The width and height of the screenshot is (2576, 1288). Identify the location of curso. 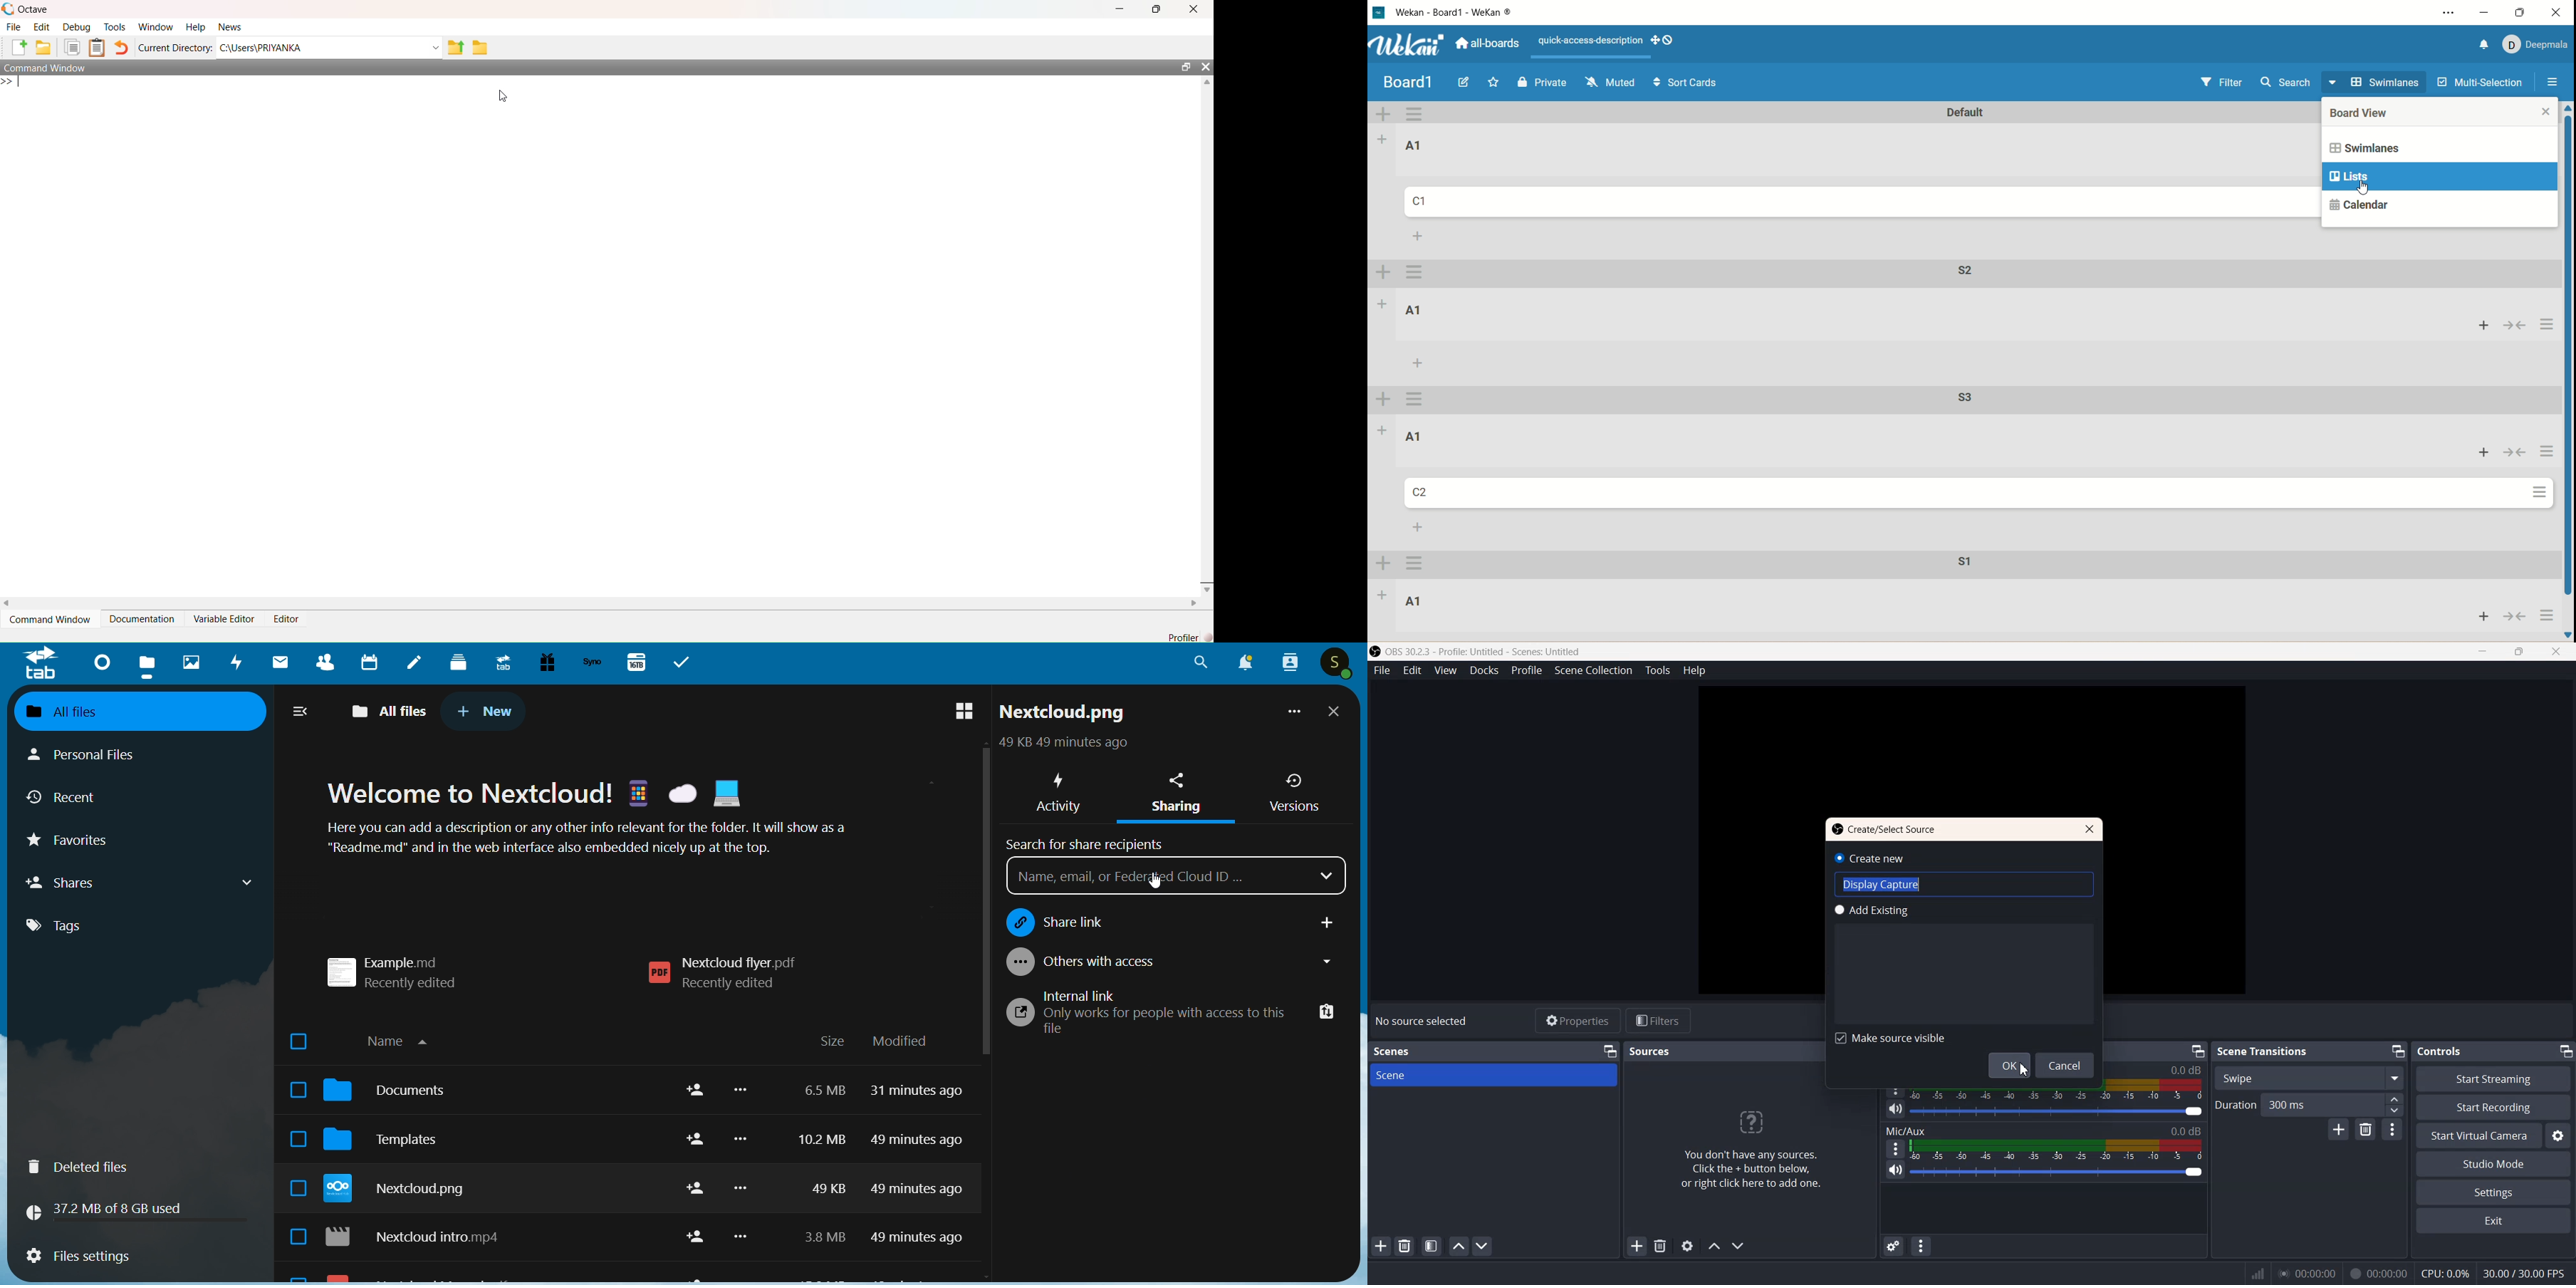
(1170, 886).